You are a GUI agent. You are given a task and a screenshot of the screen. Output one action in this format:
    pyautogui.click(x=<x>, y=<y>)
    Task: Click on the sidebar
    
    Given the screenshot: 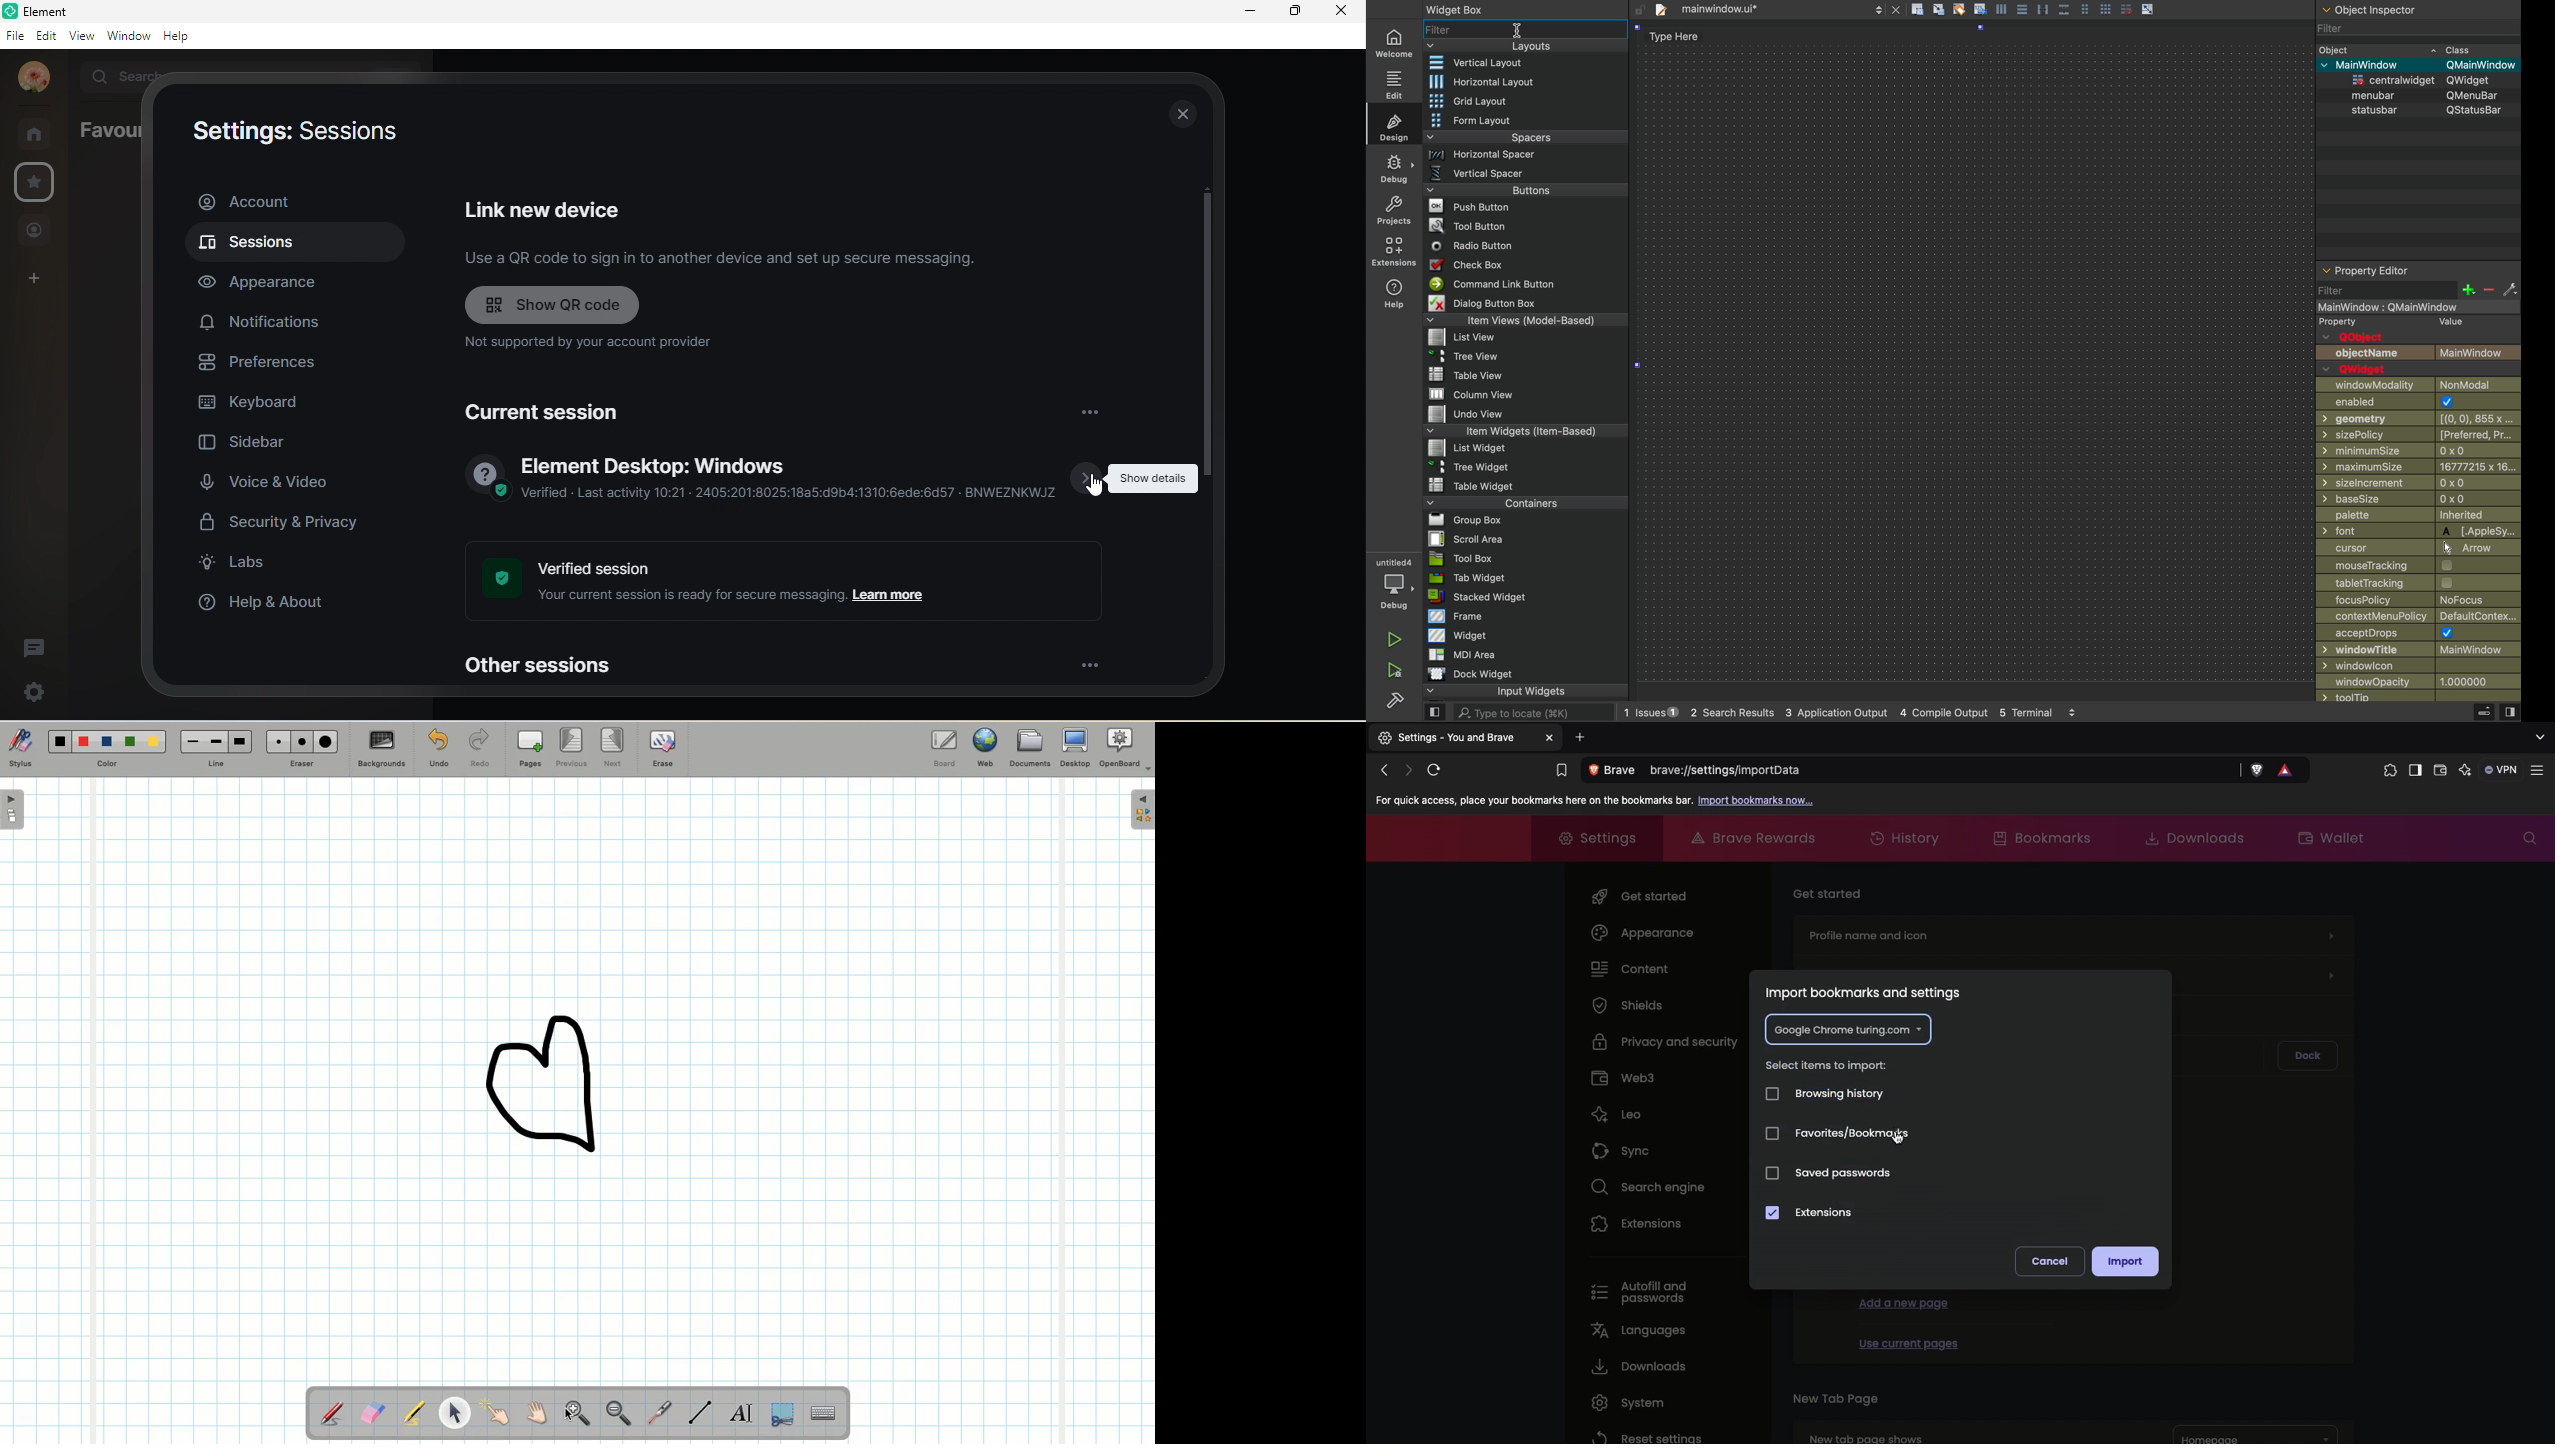 What is the action you would take?
    pyautogui.click(x=248, y=445)
    